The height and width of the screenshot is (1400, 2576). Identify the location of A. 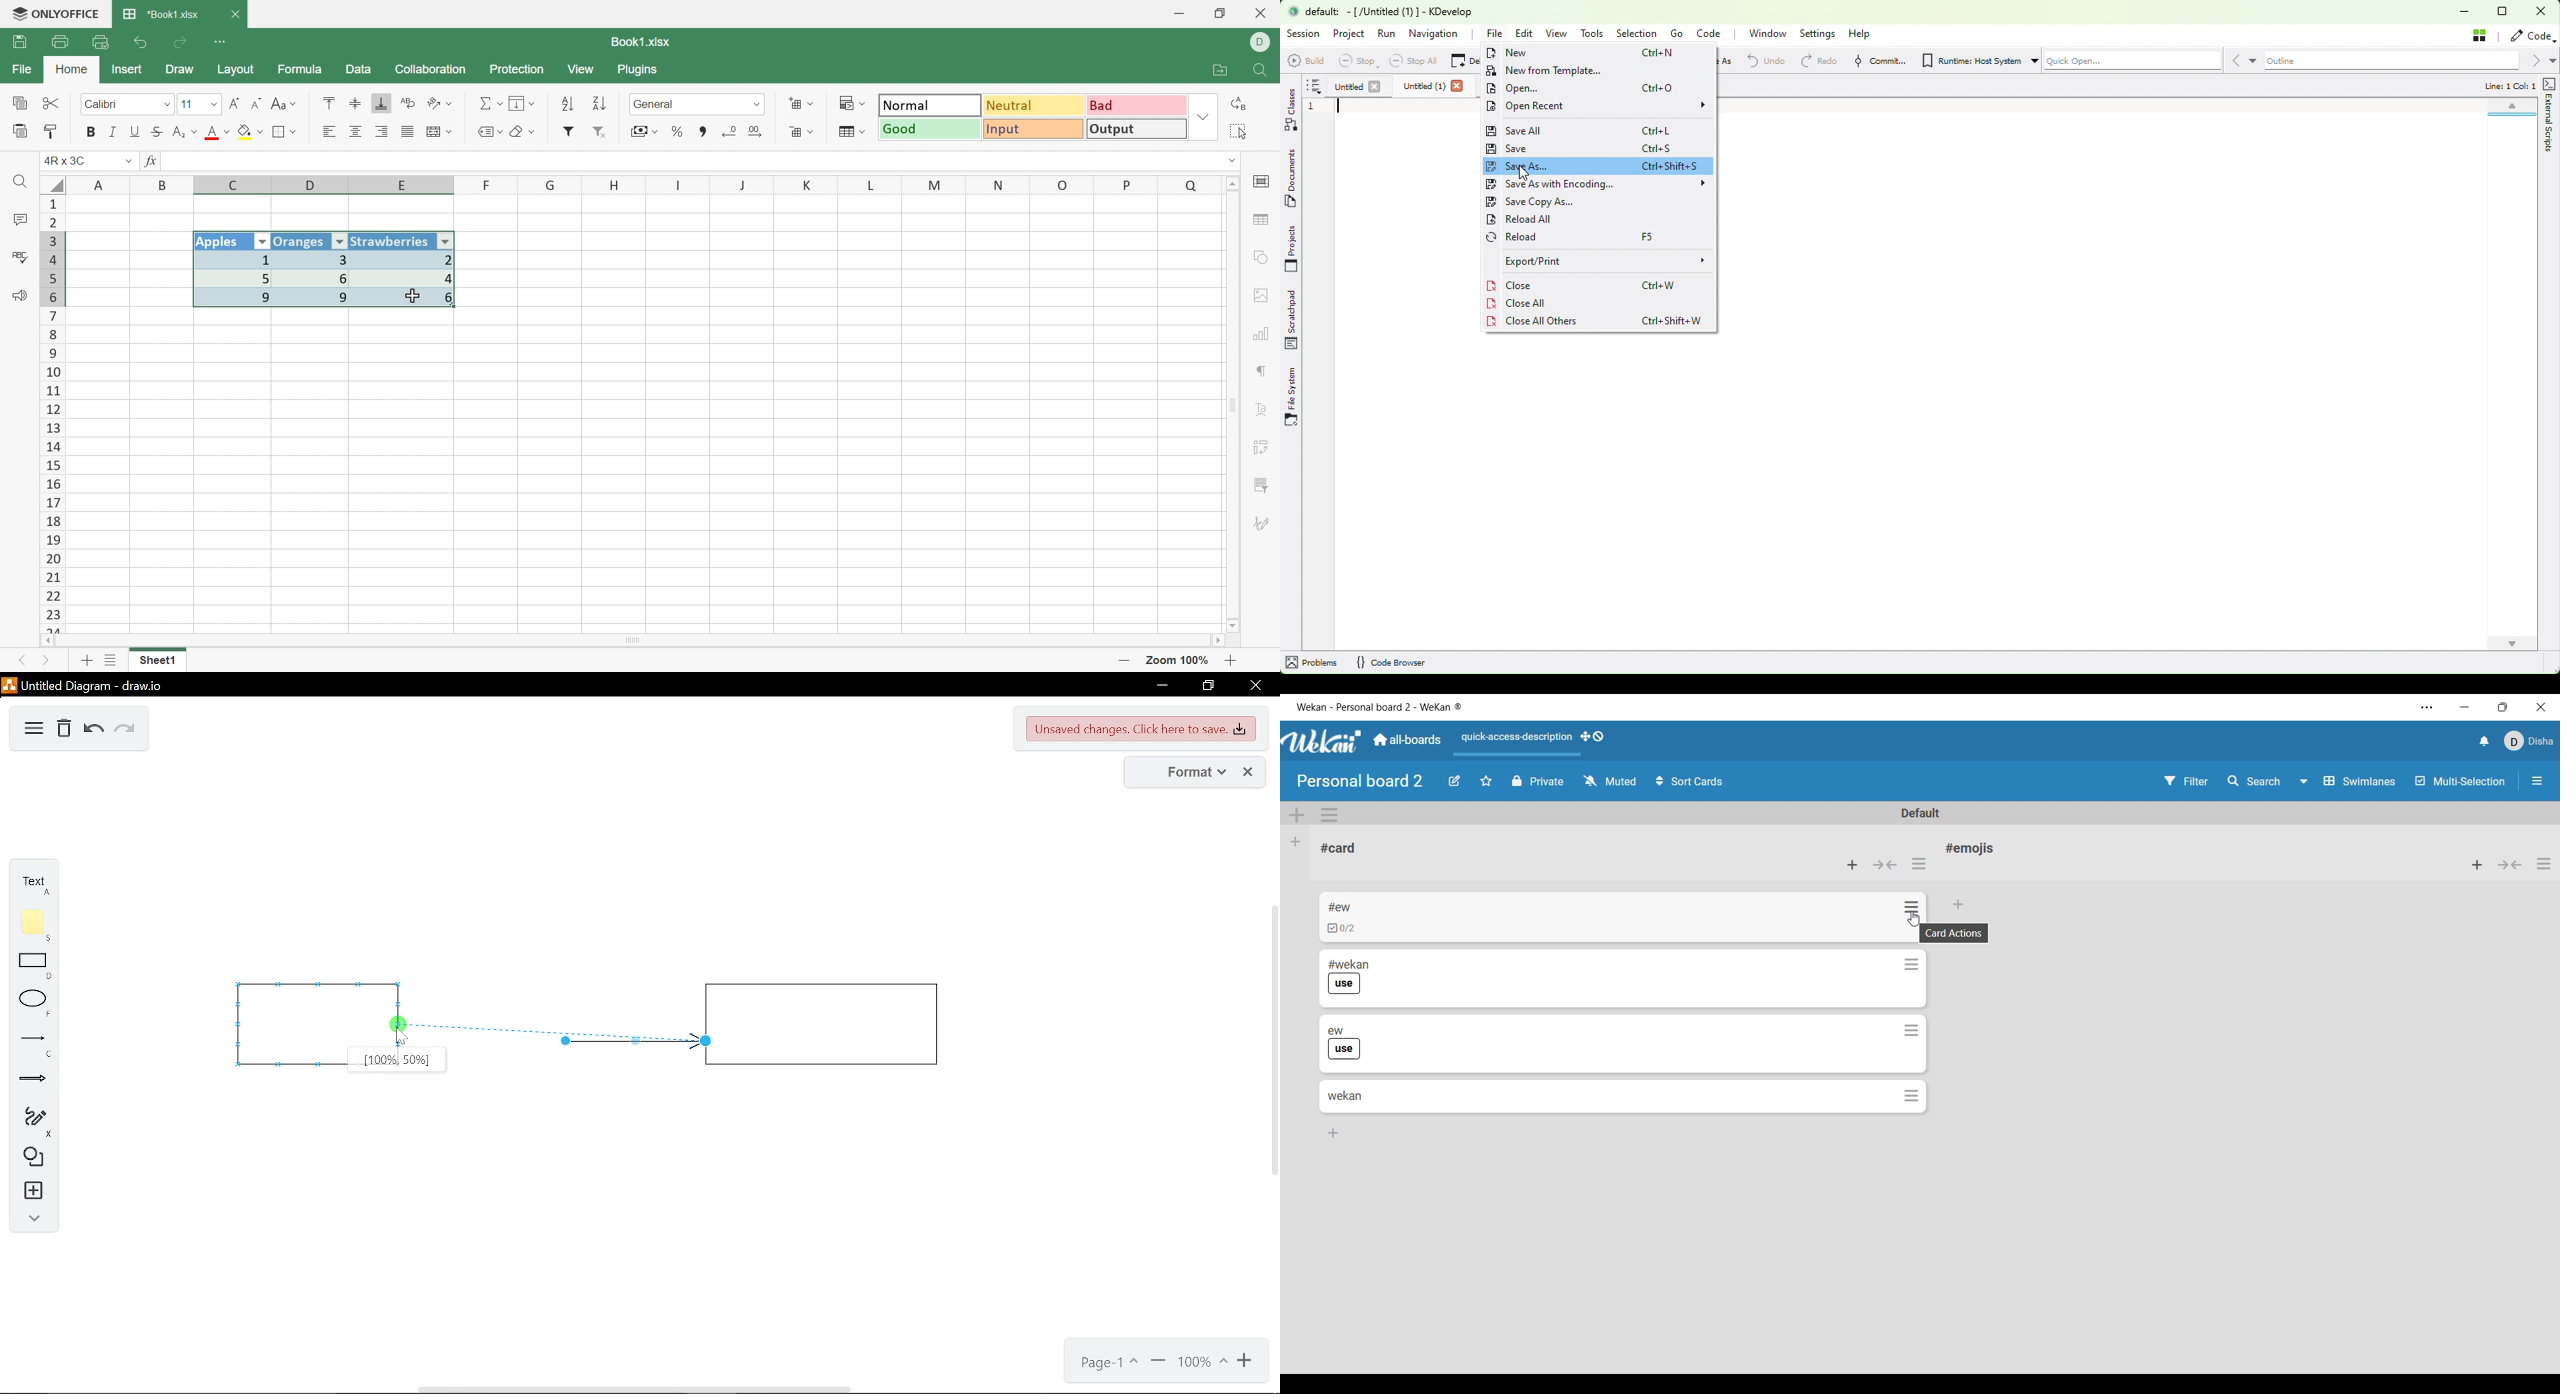
(101, 183).